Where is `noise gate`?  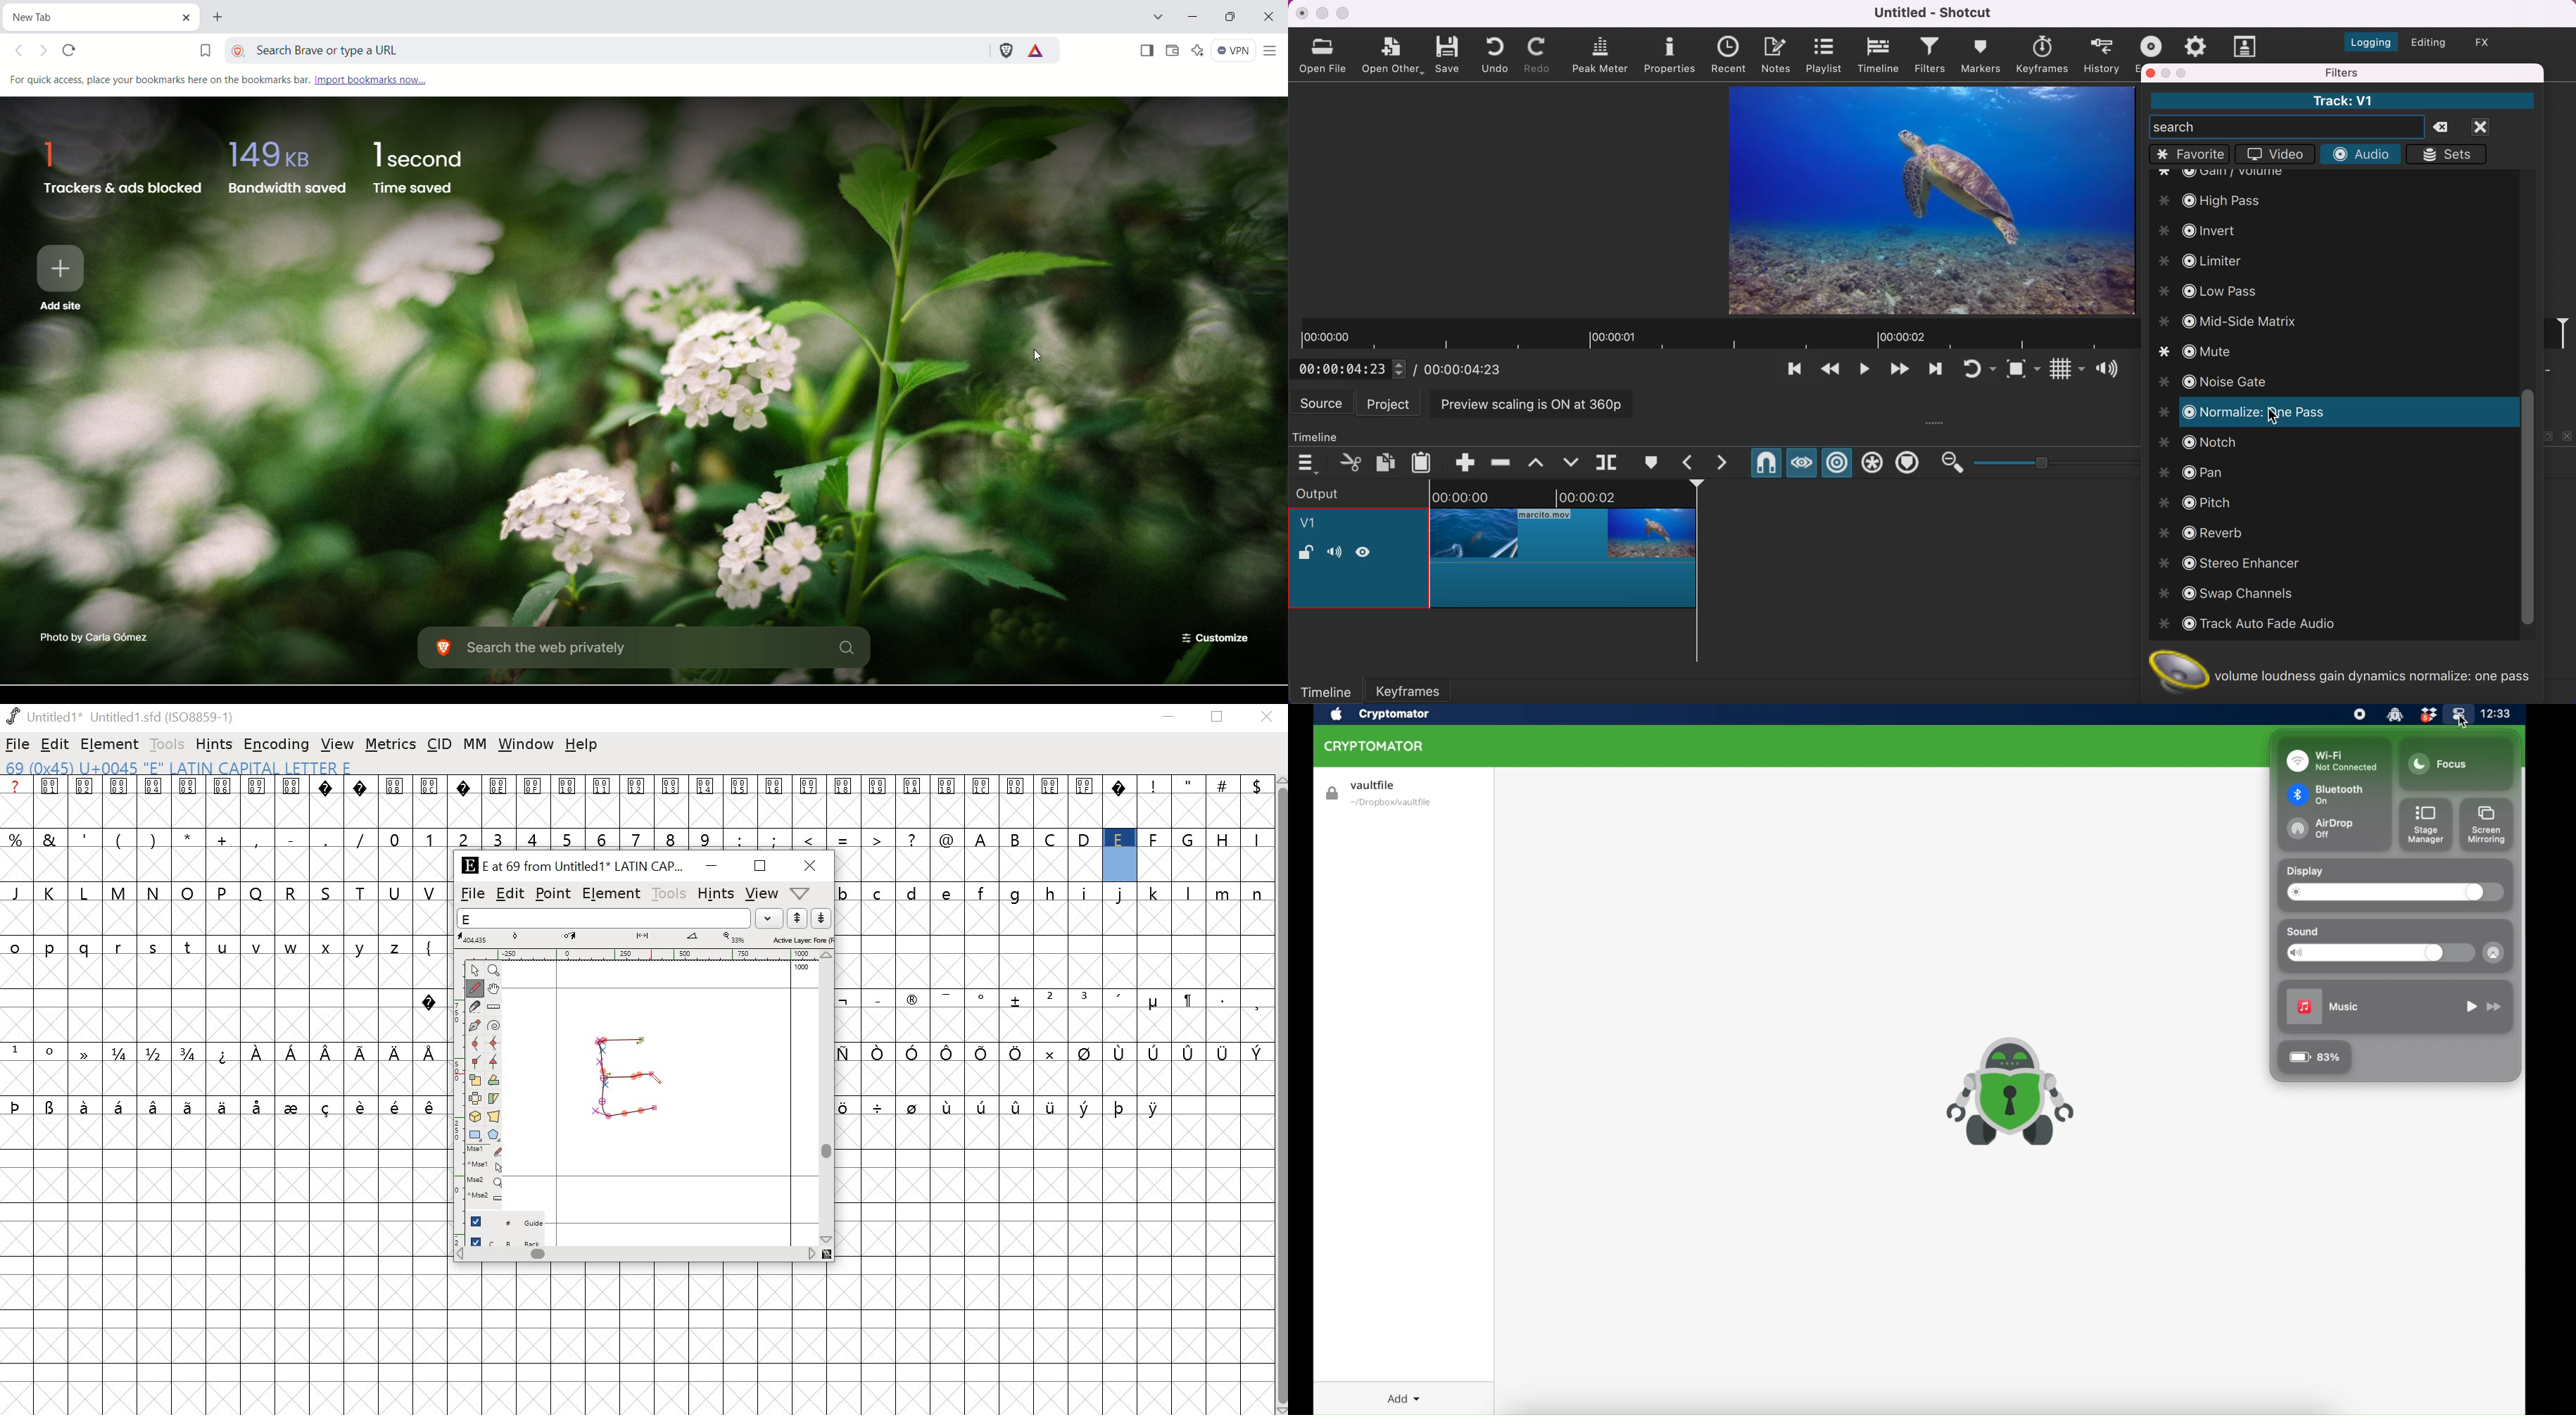 noise gate is located at coordinates (2221, 383).